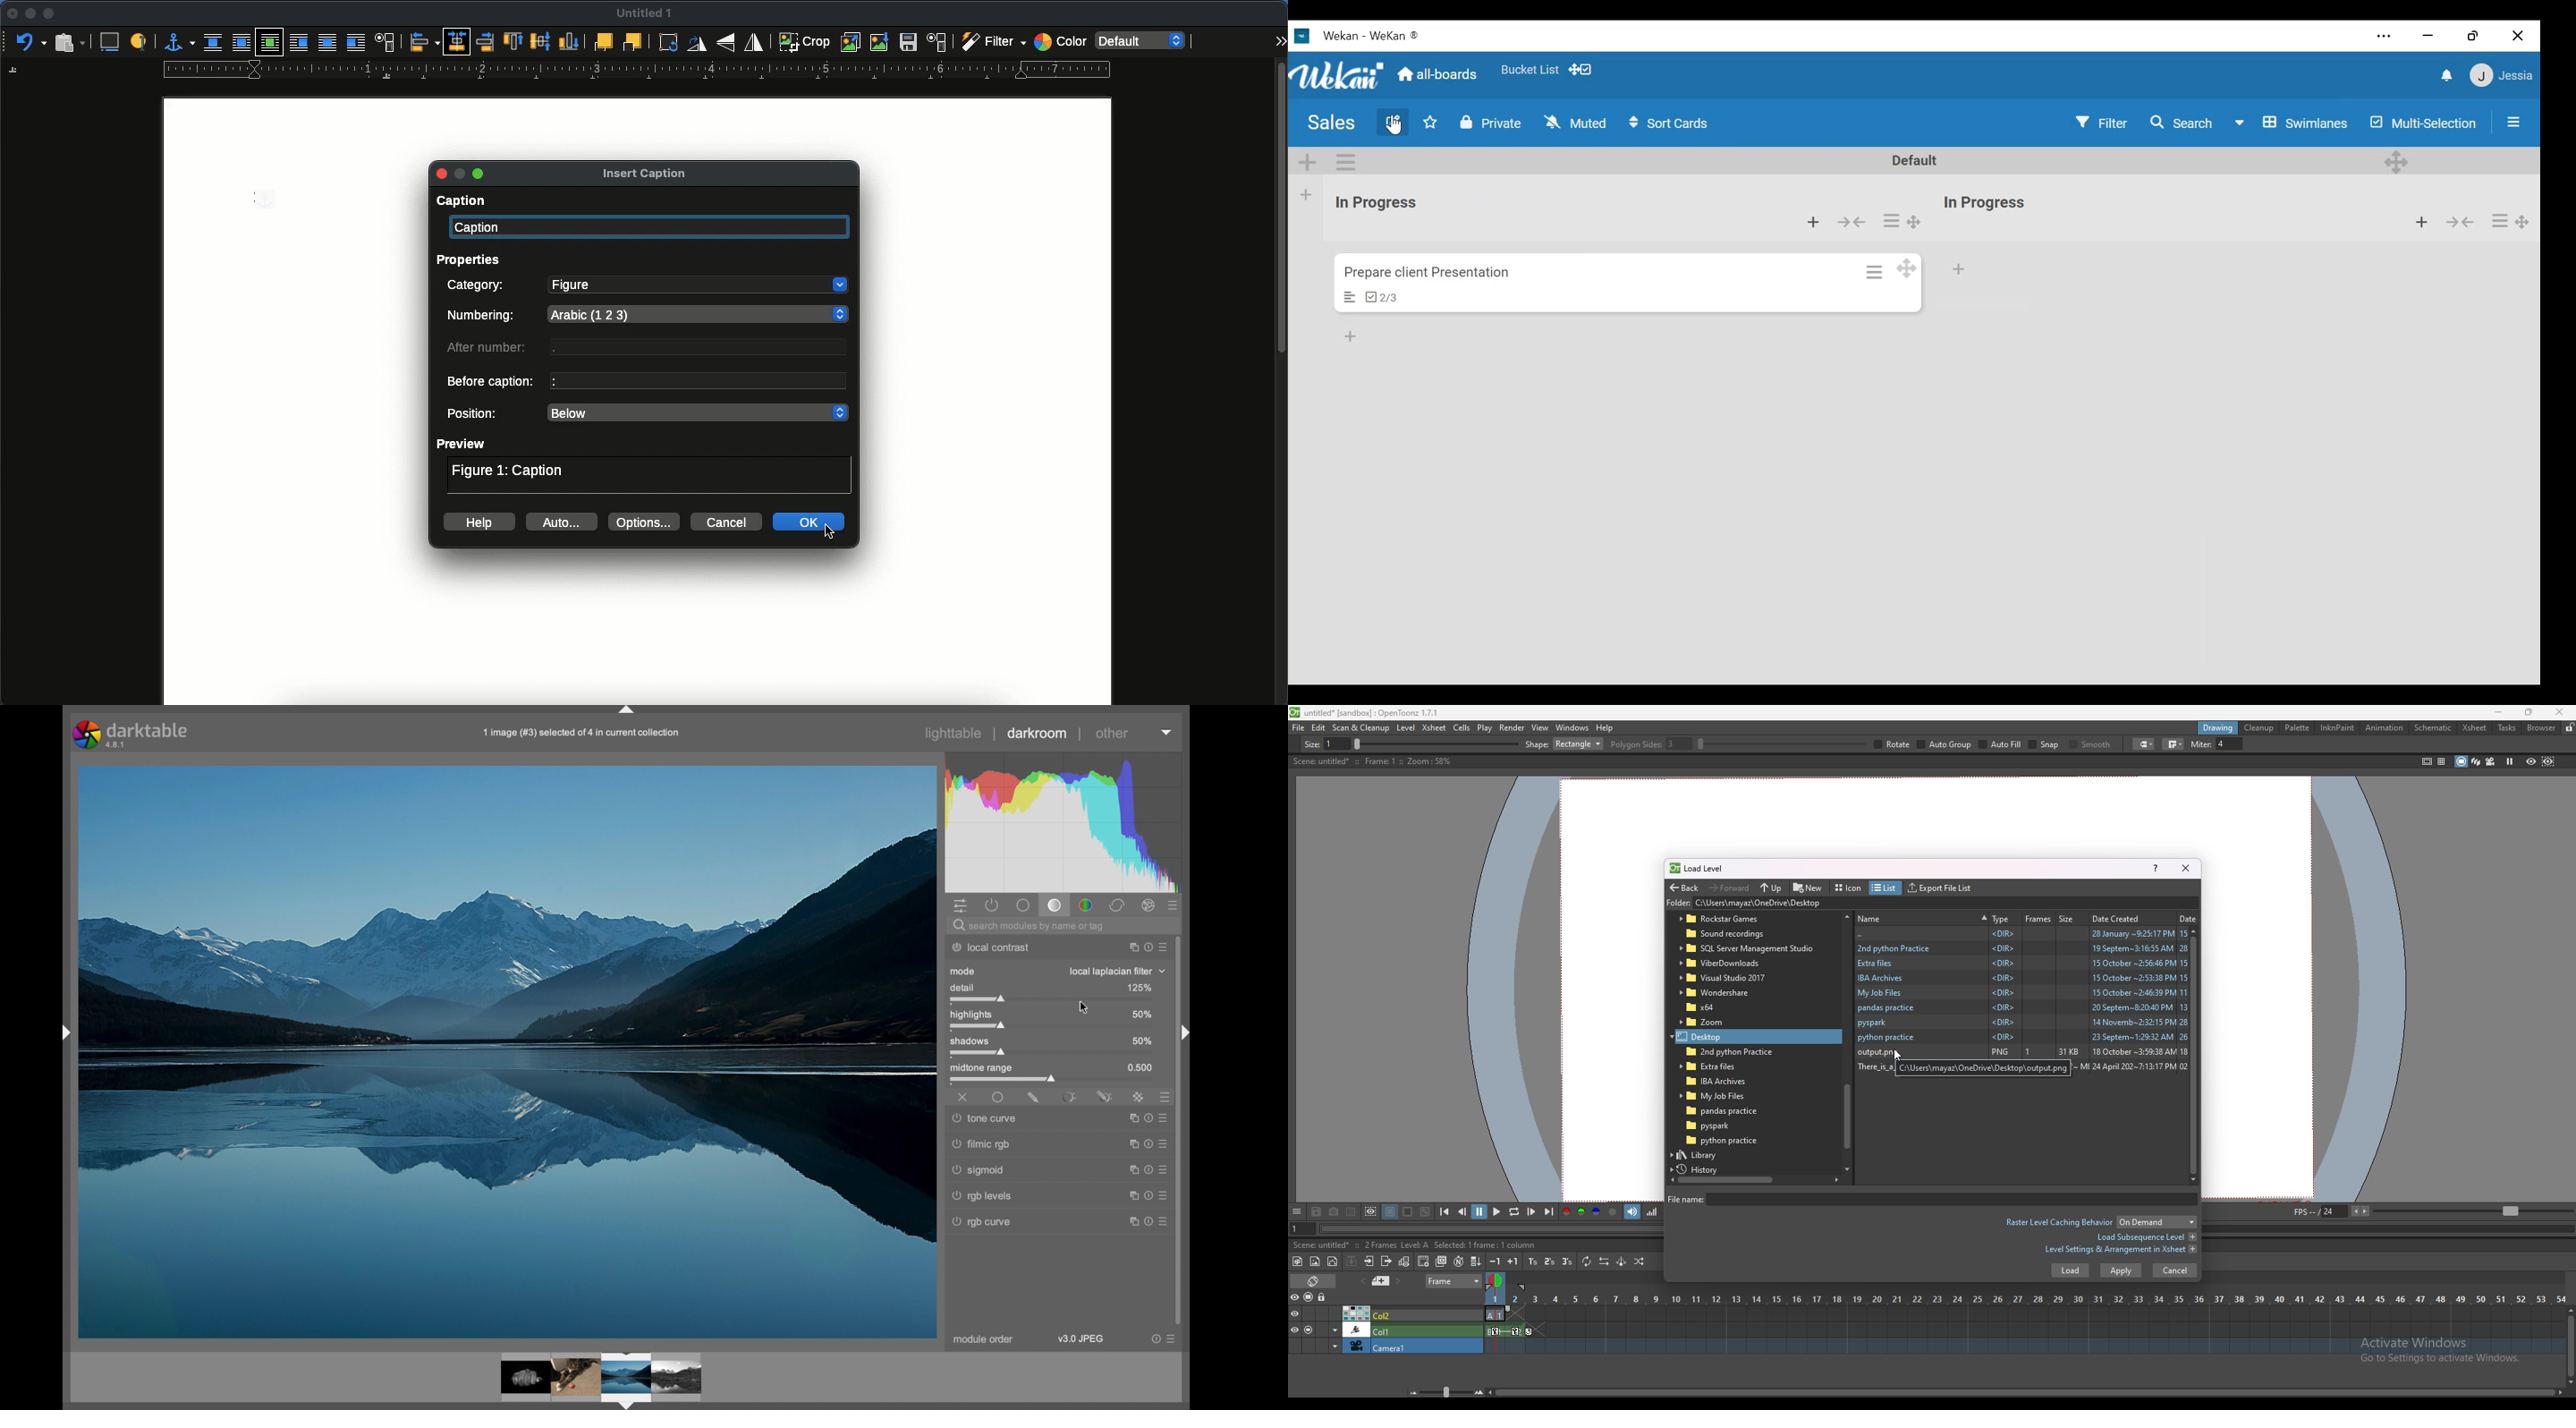 The width and height of the screenshot is (2576, 1428). What do you see at coordinates (2501, 221) in the screenshot?
I see `list actions` at bounding box center [2501, 221].